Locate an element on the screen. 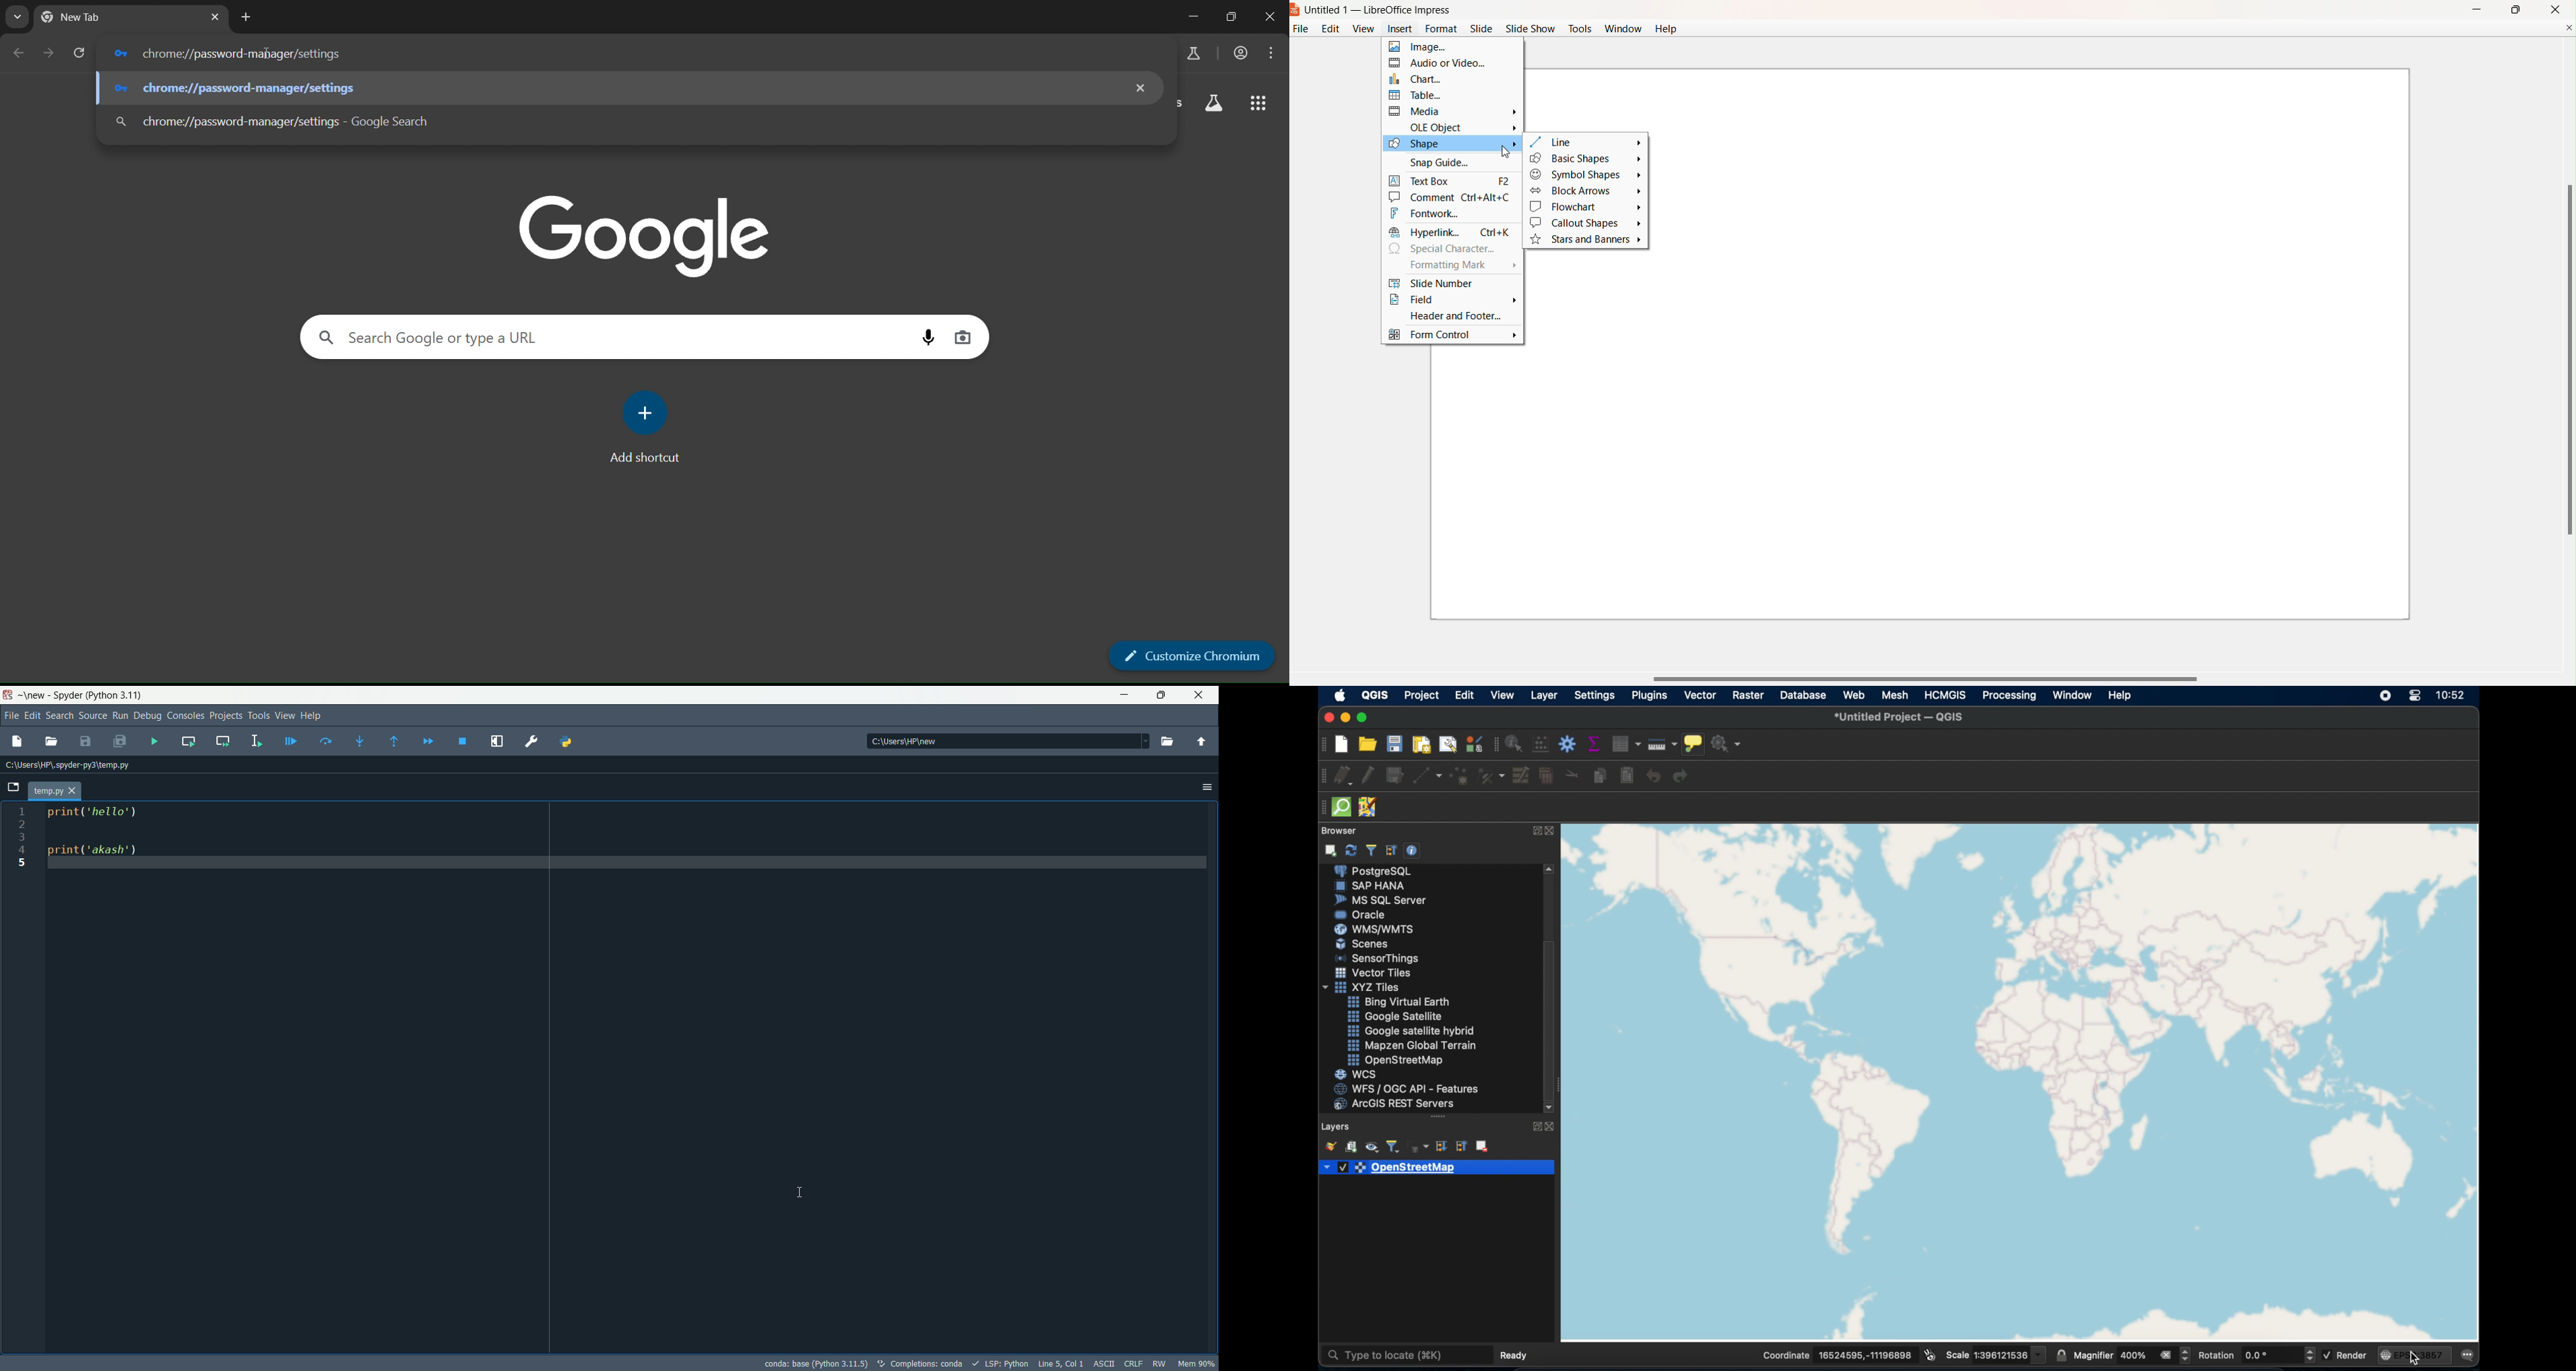 This screenshot has width=2576, height=1372. reload page is located at coordinates (81, 54).